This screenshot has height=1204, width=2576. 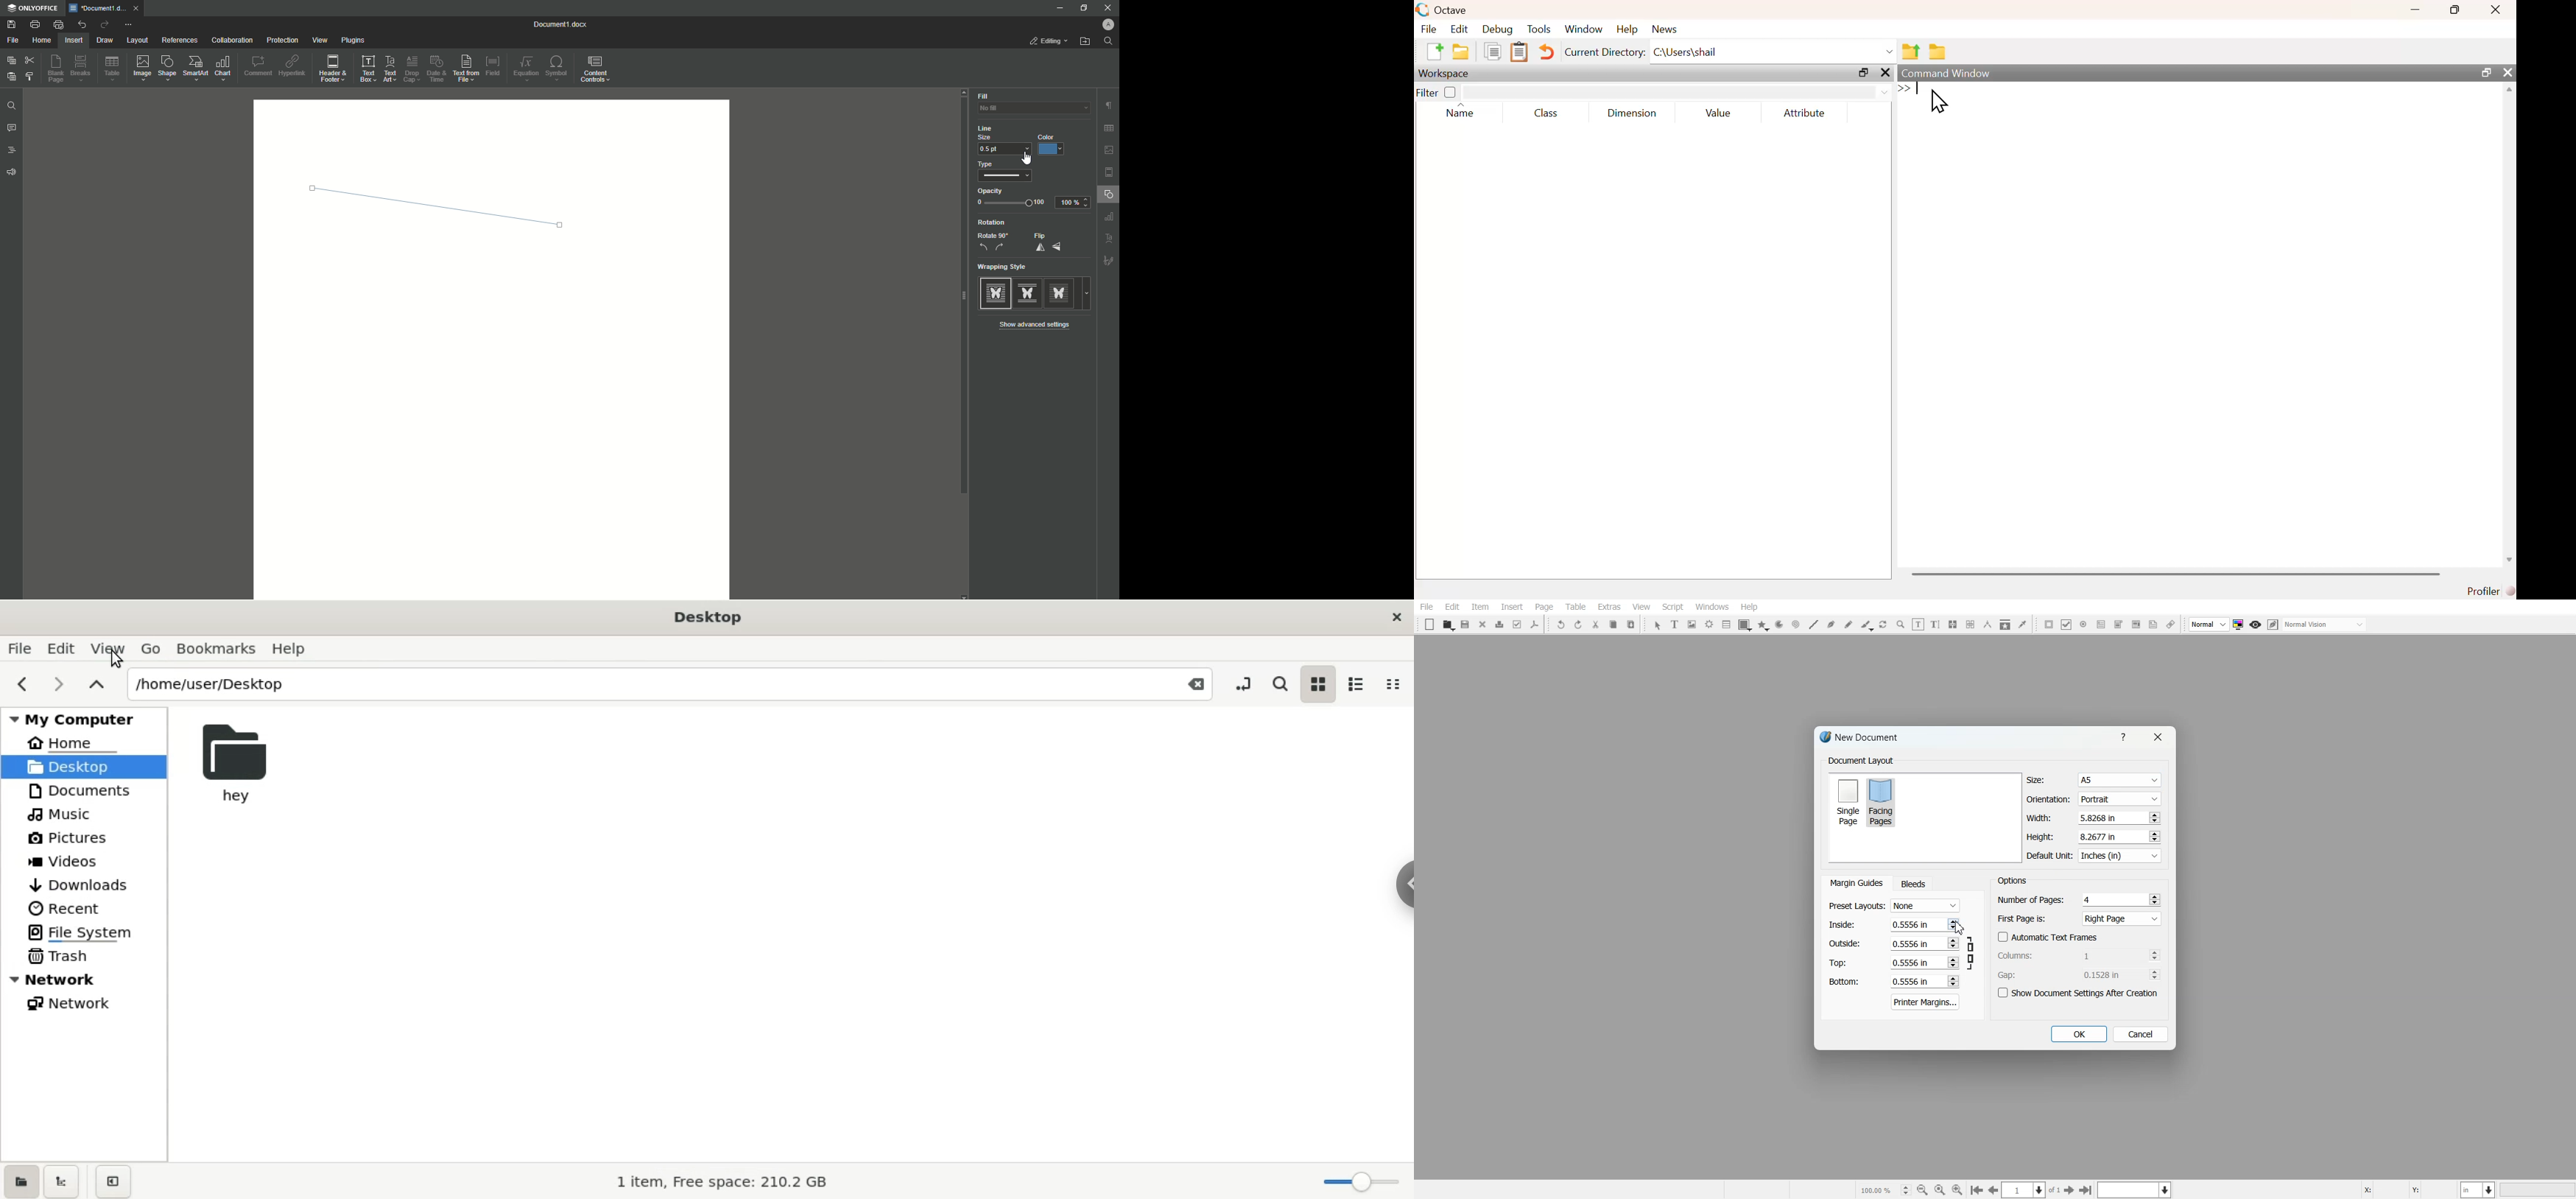 I want to click on sidebar, so click(x=1404, y=882).